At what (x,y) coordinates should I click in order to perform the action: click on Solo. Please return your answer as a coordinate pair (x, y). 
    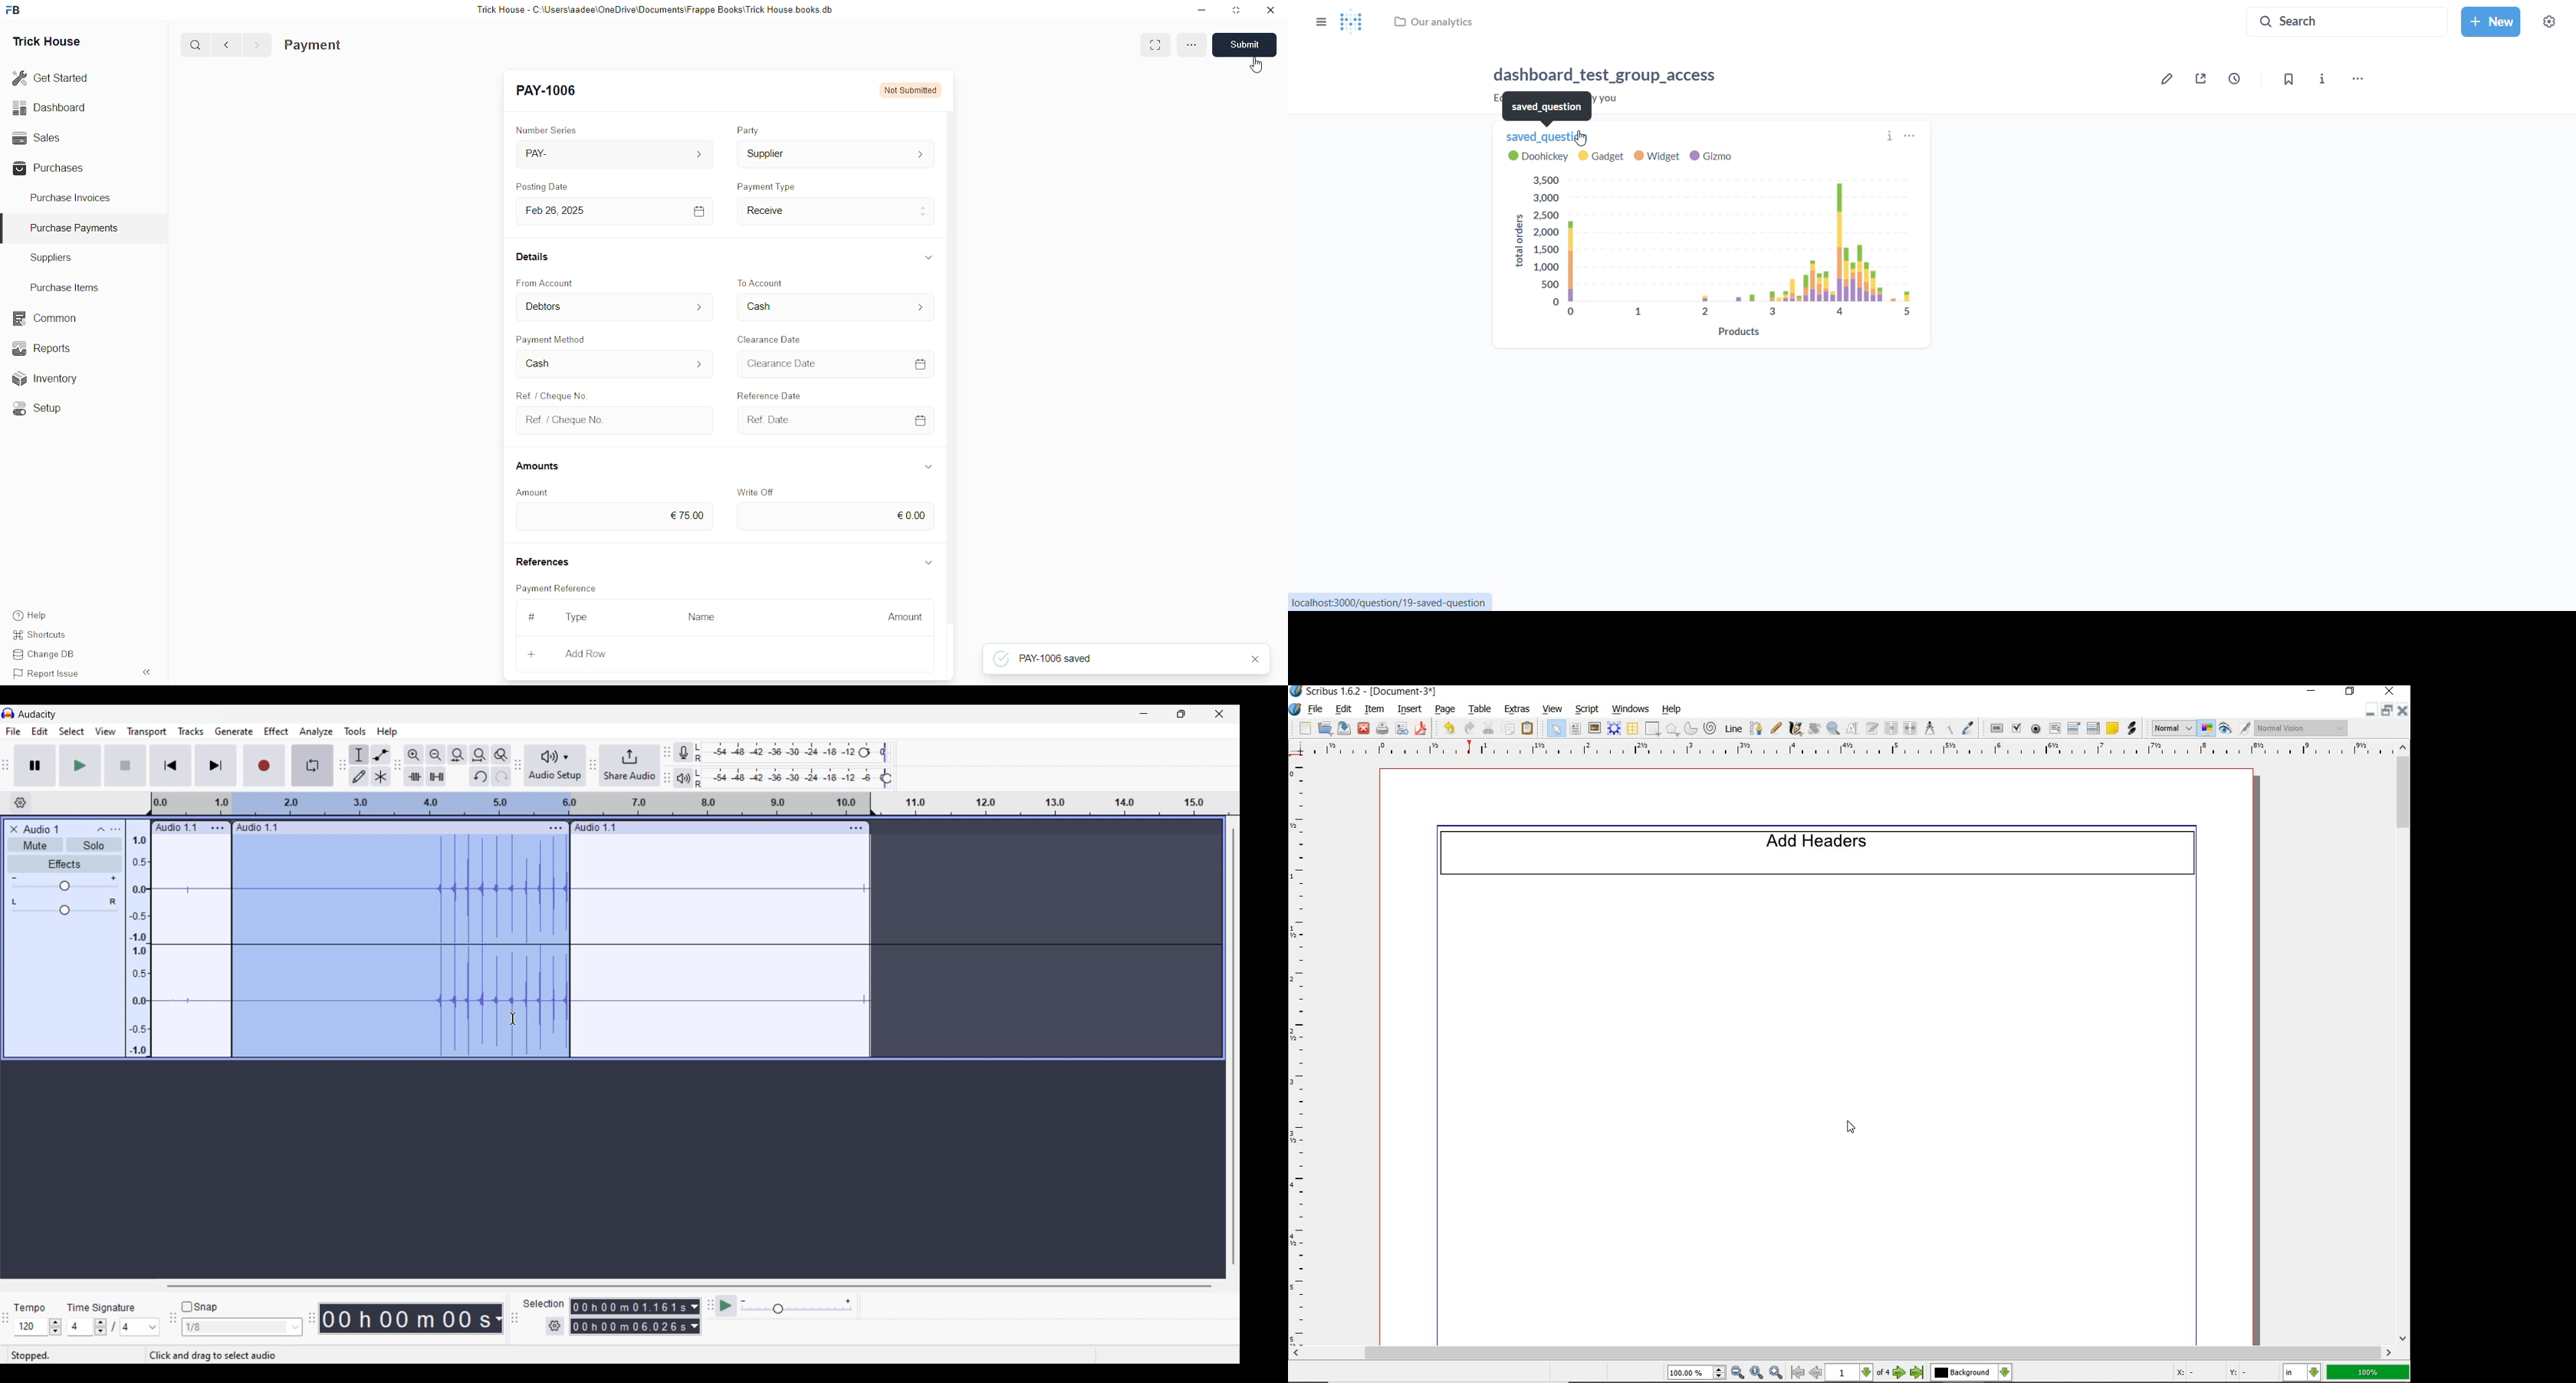
    Looking at the image, I should click on (94, 844).